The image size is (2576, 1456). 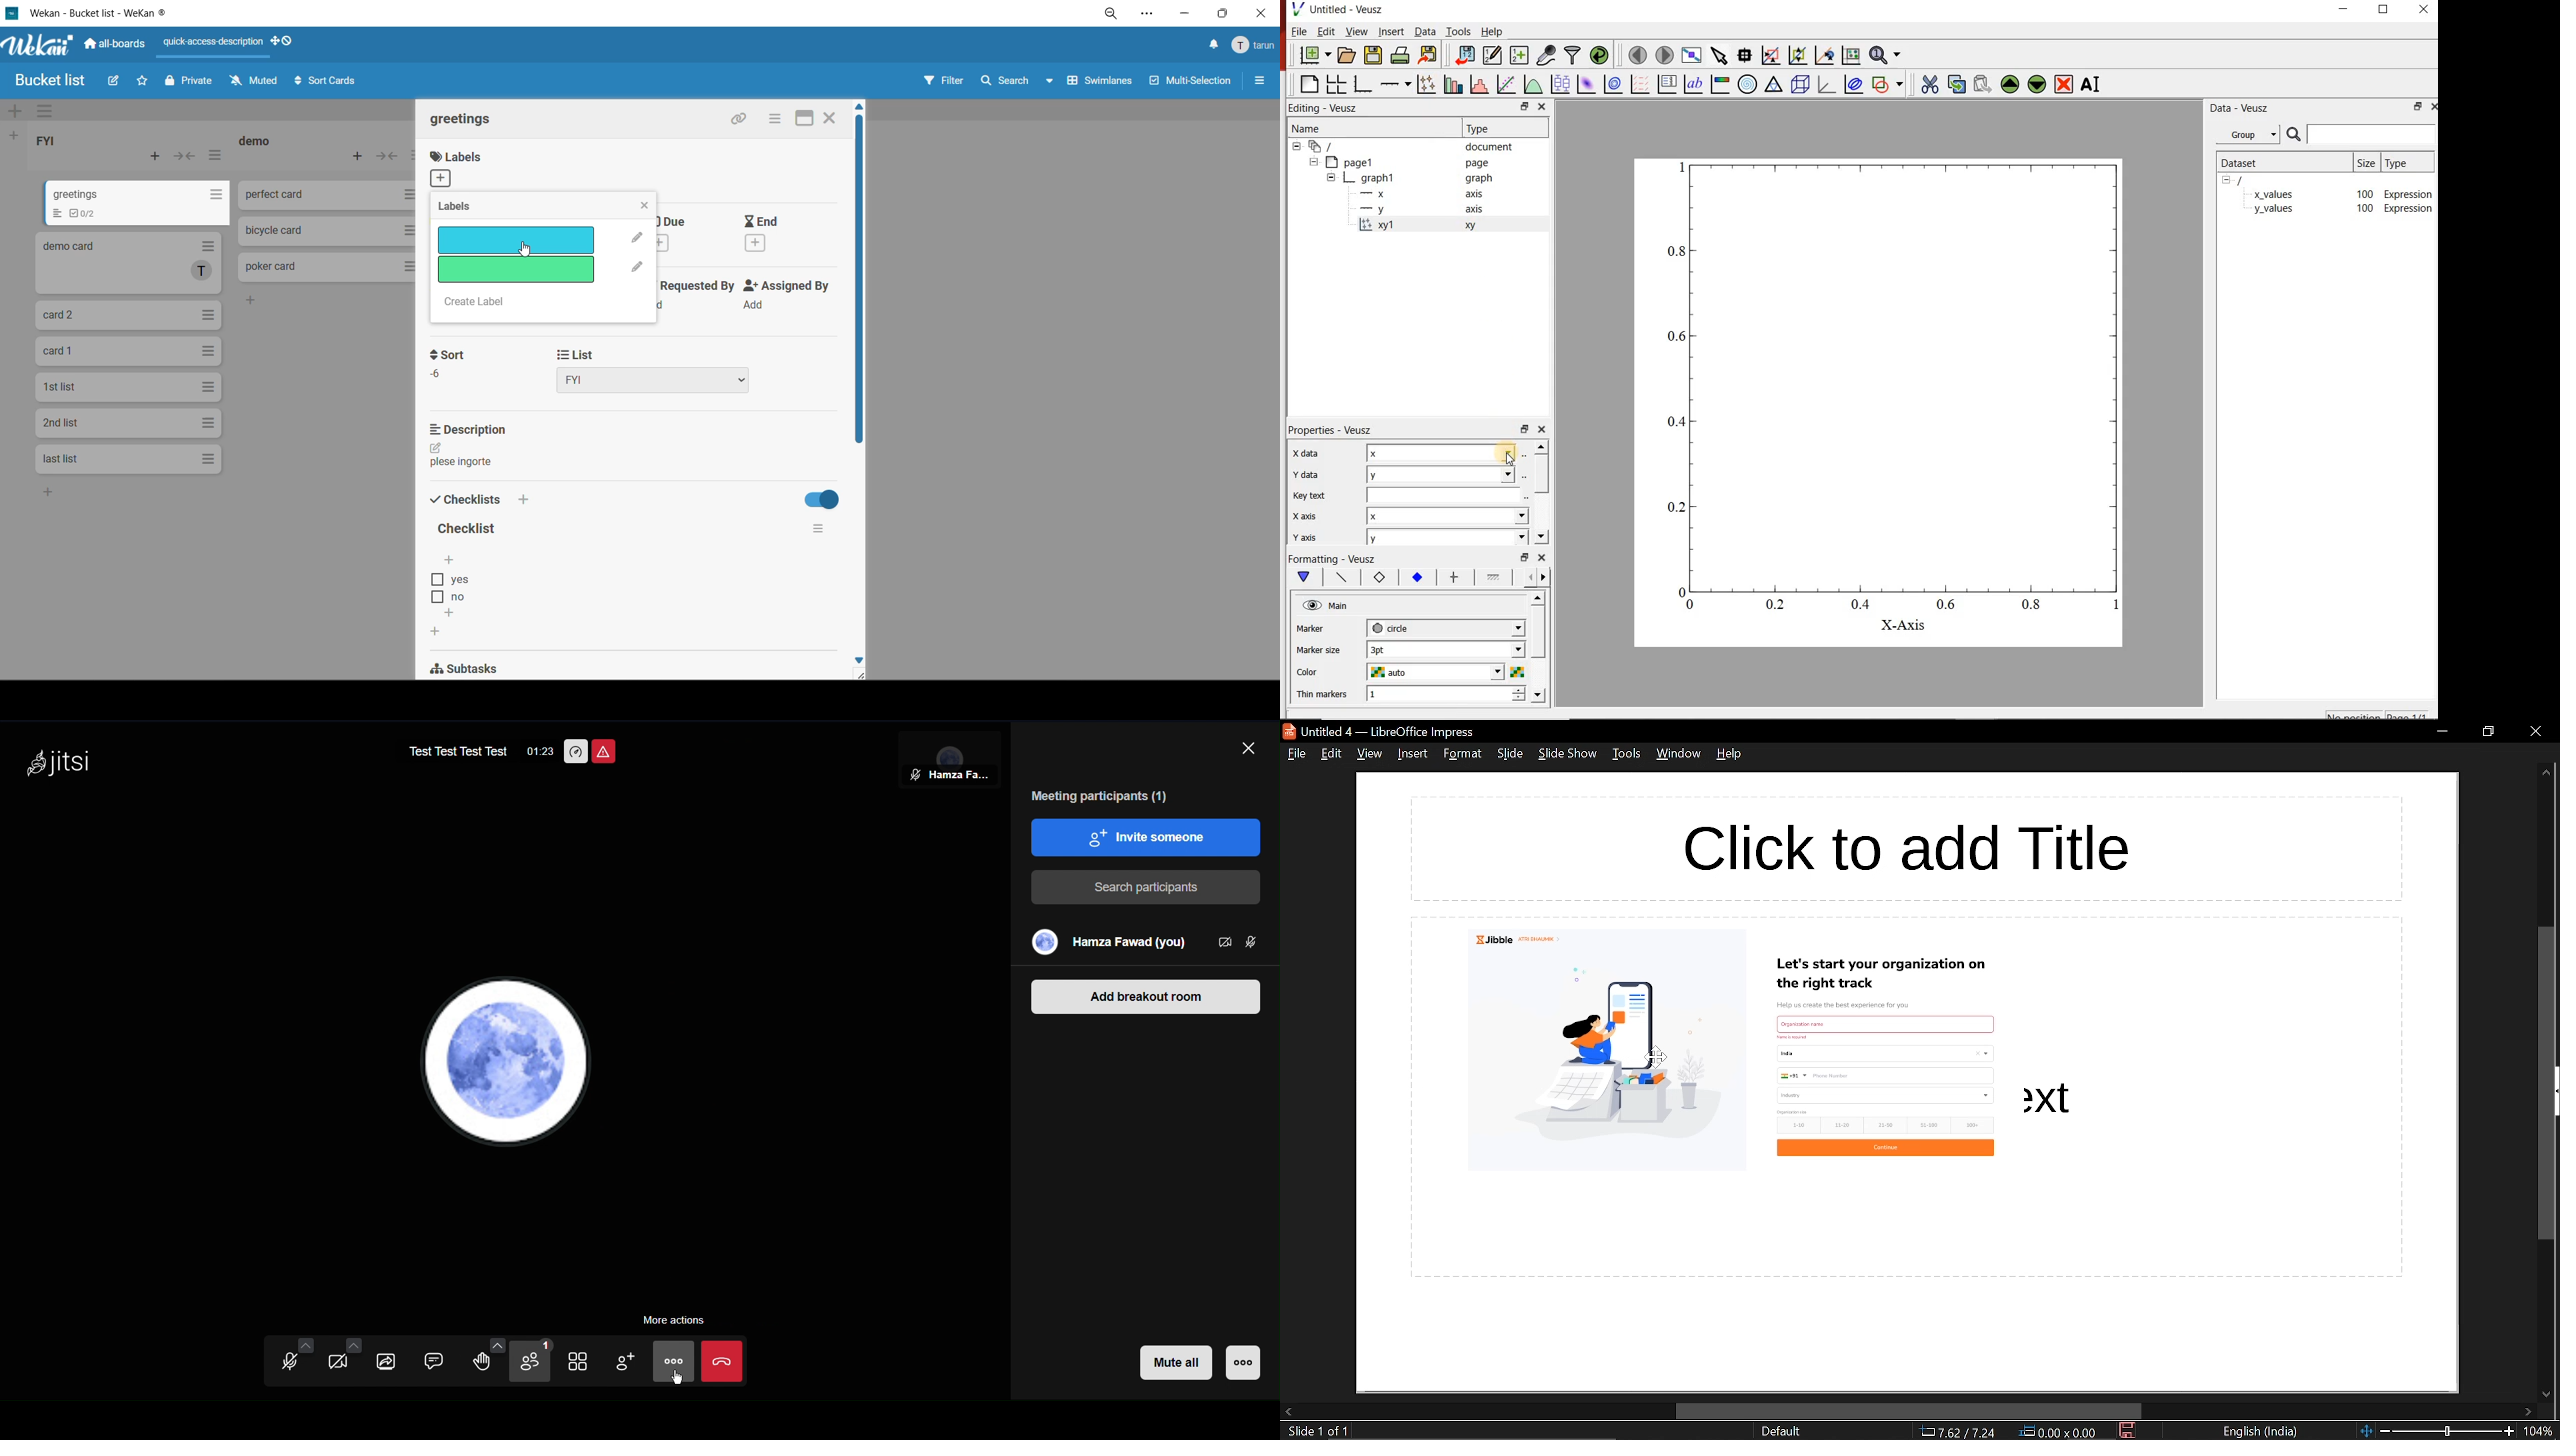 What do you see at coordinates (1537, 632) in the screenshot?
I see `vertical scrollbar` at bounding box center [1537, 632].